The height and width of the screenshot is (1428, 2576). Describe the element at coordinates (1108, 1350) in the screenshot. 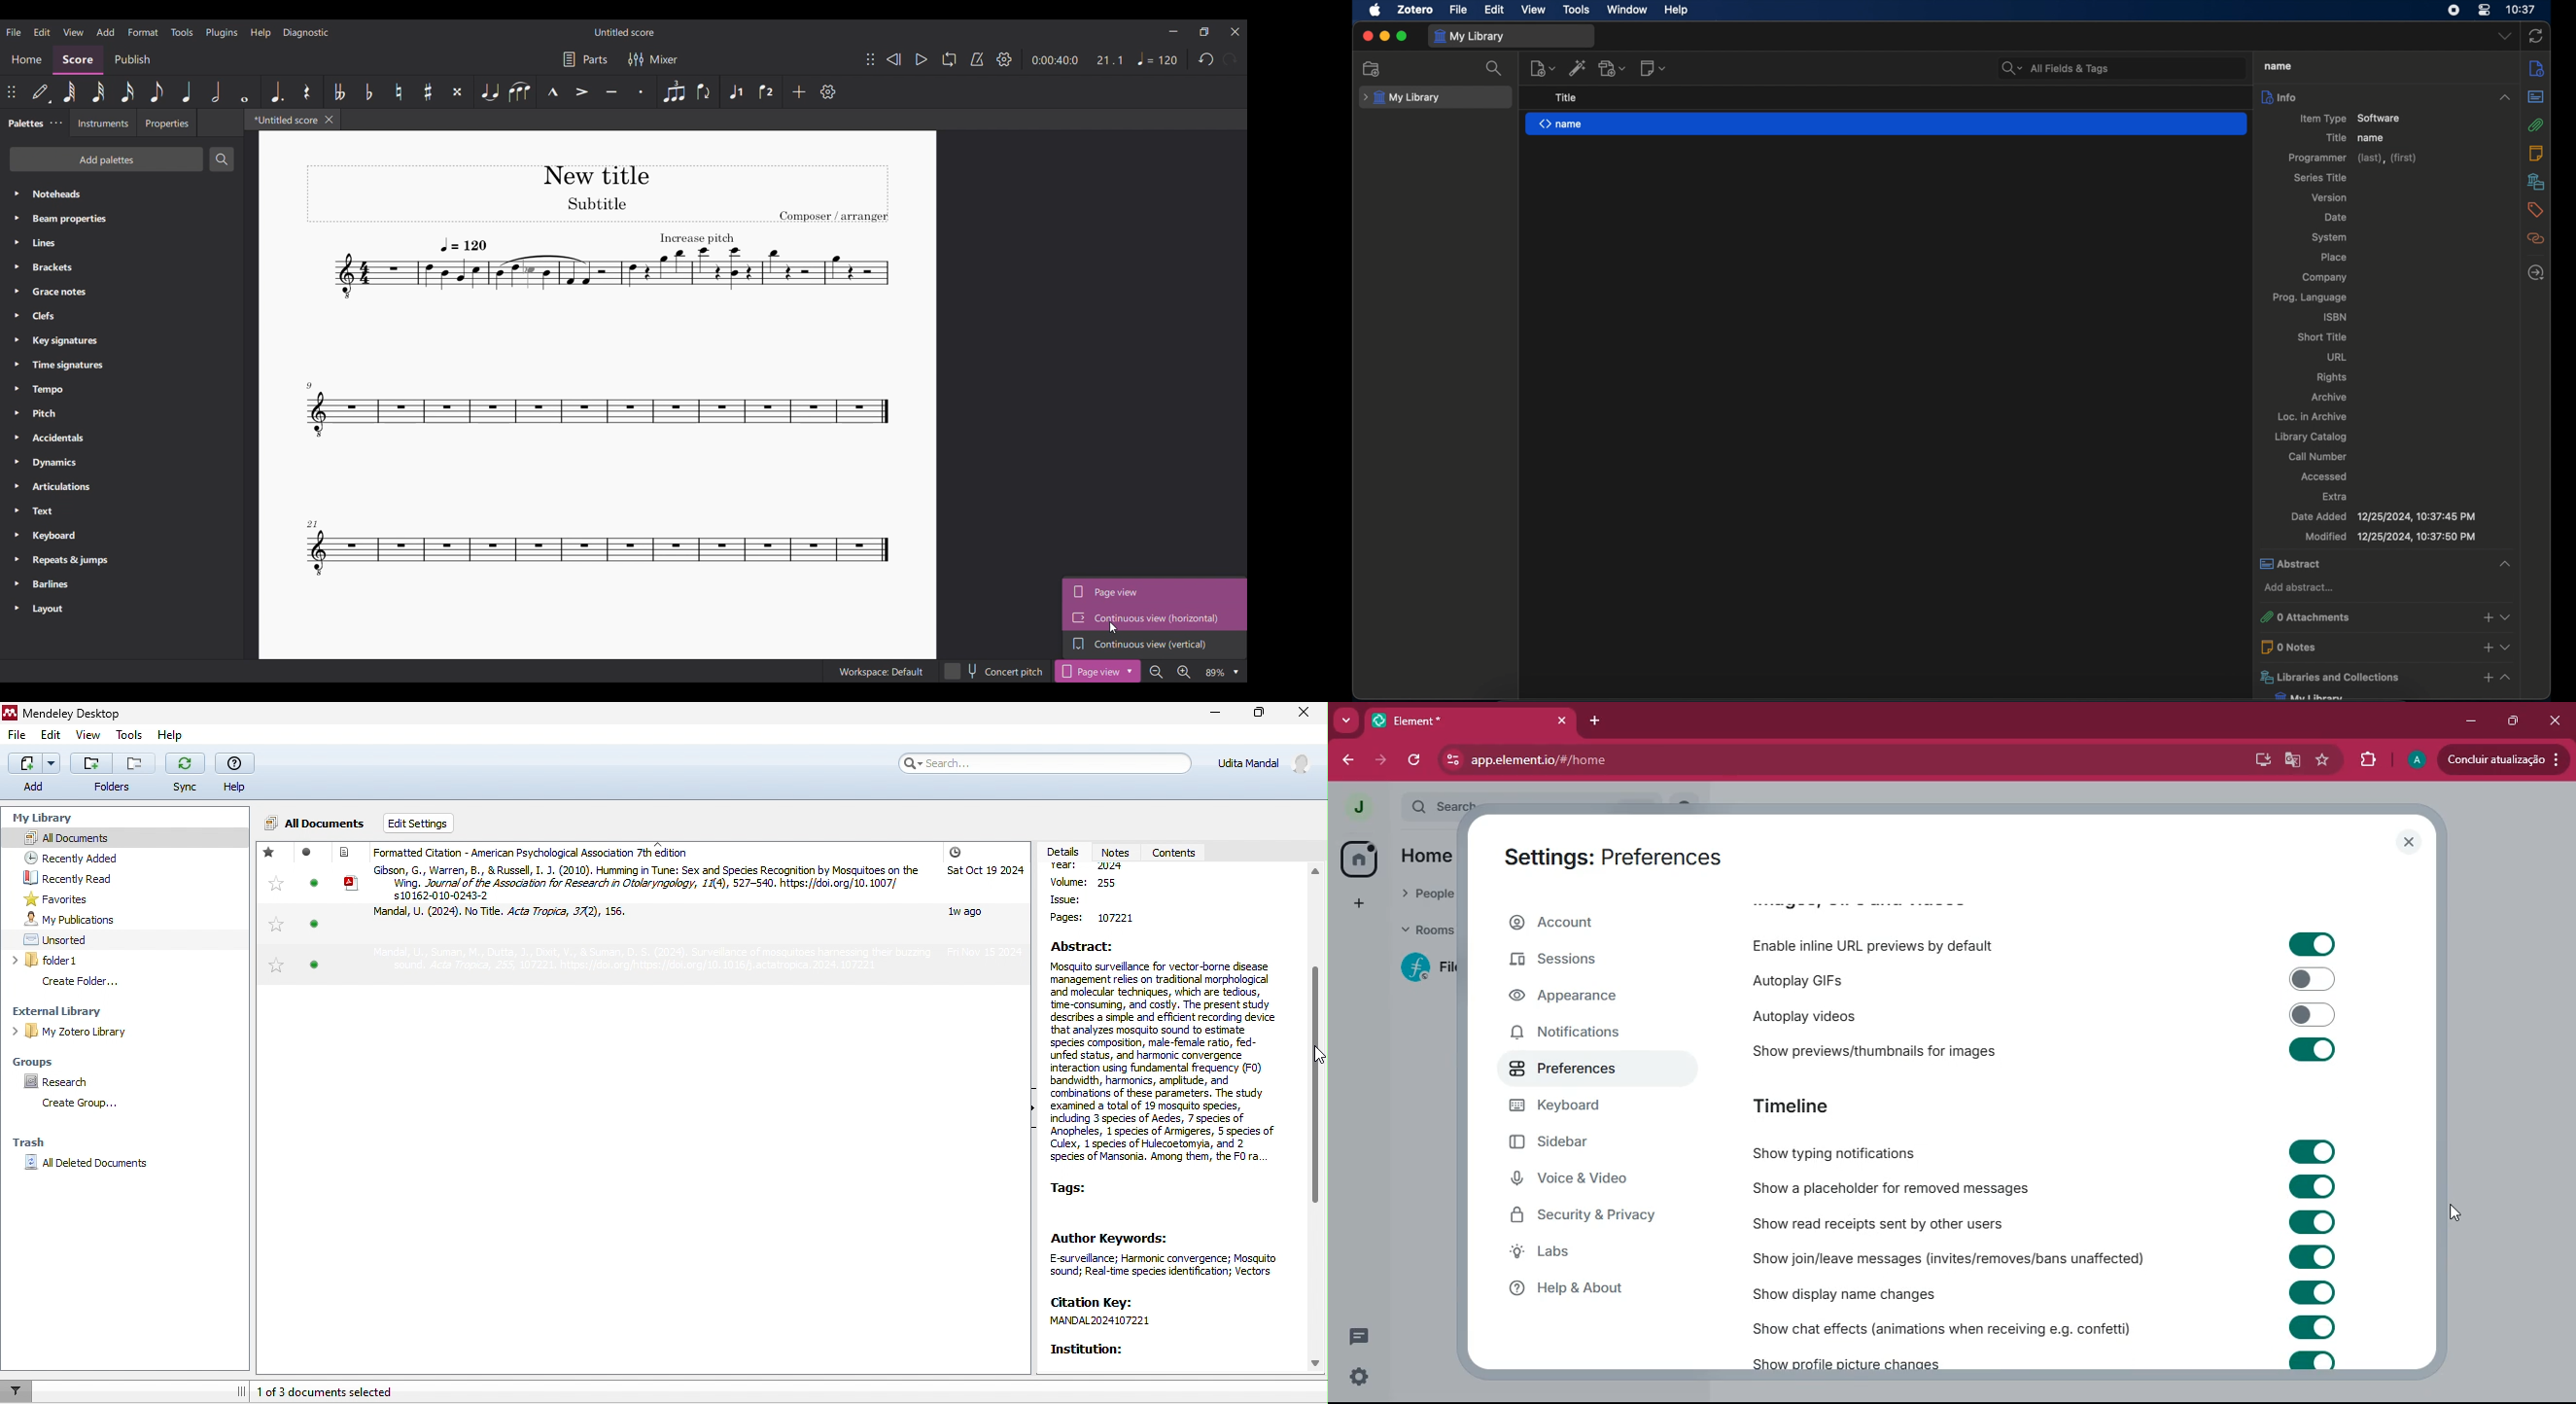

I see `institution` at that location.